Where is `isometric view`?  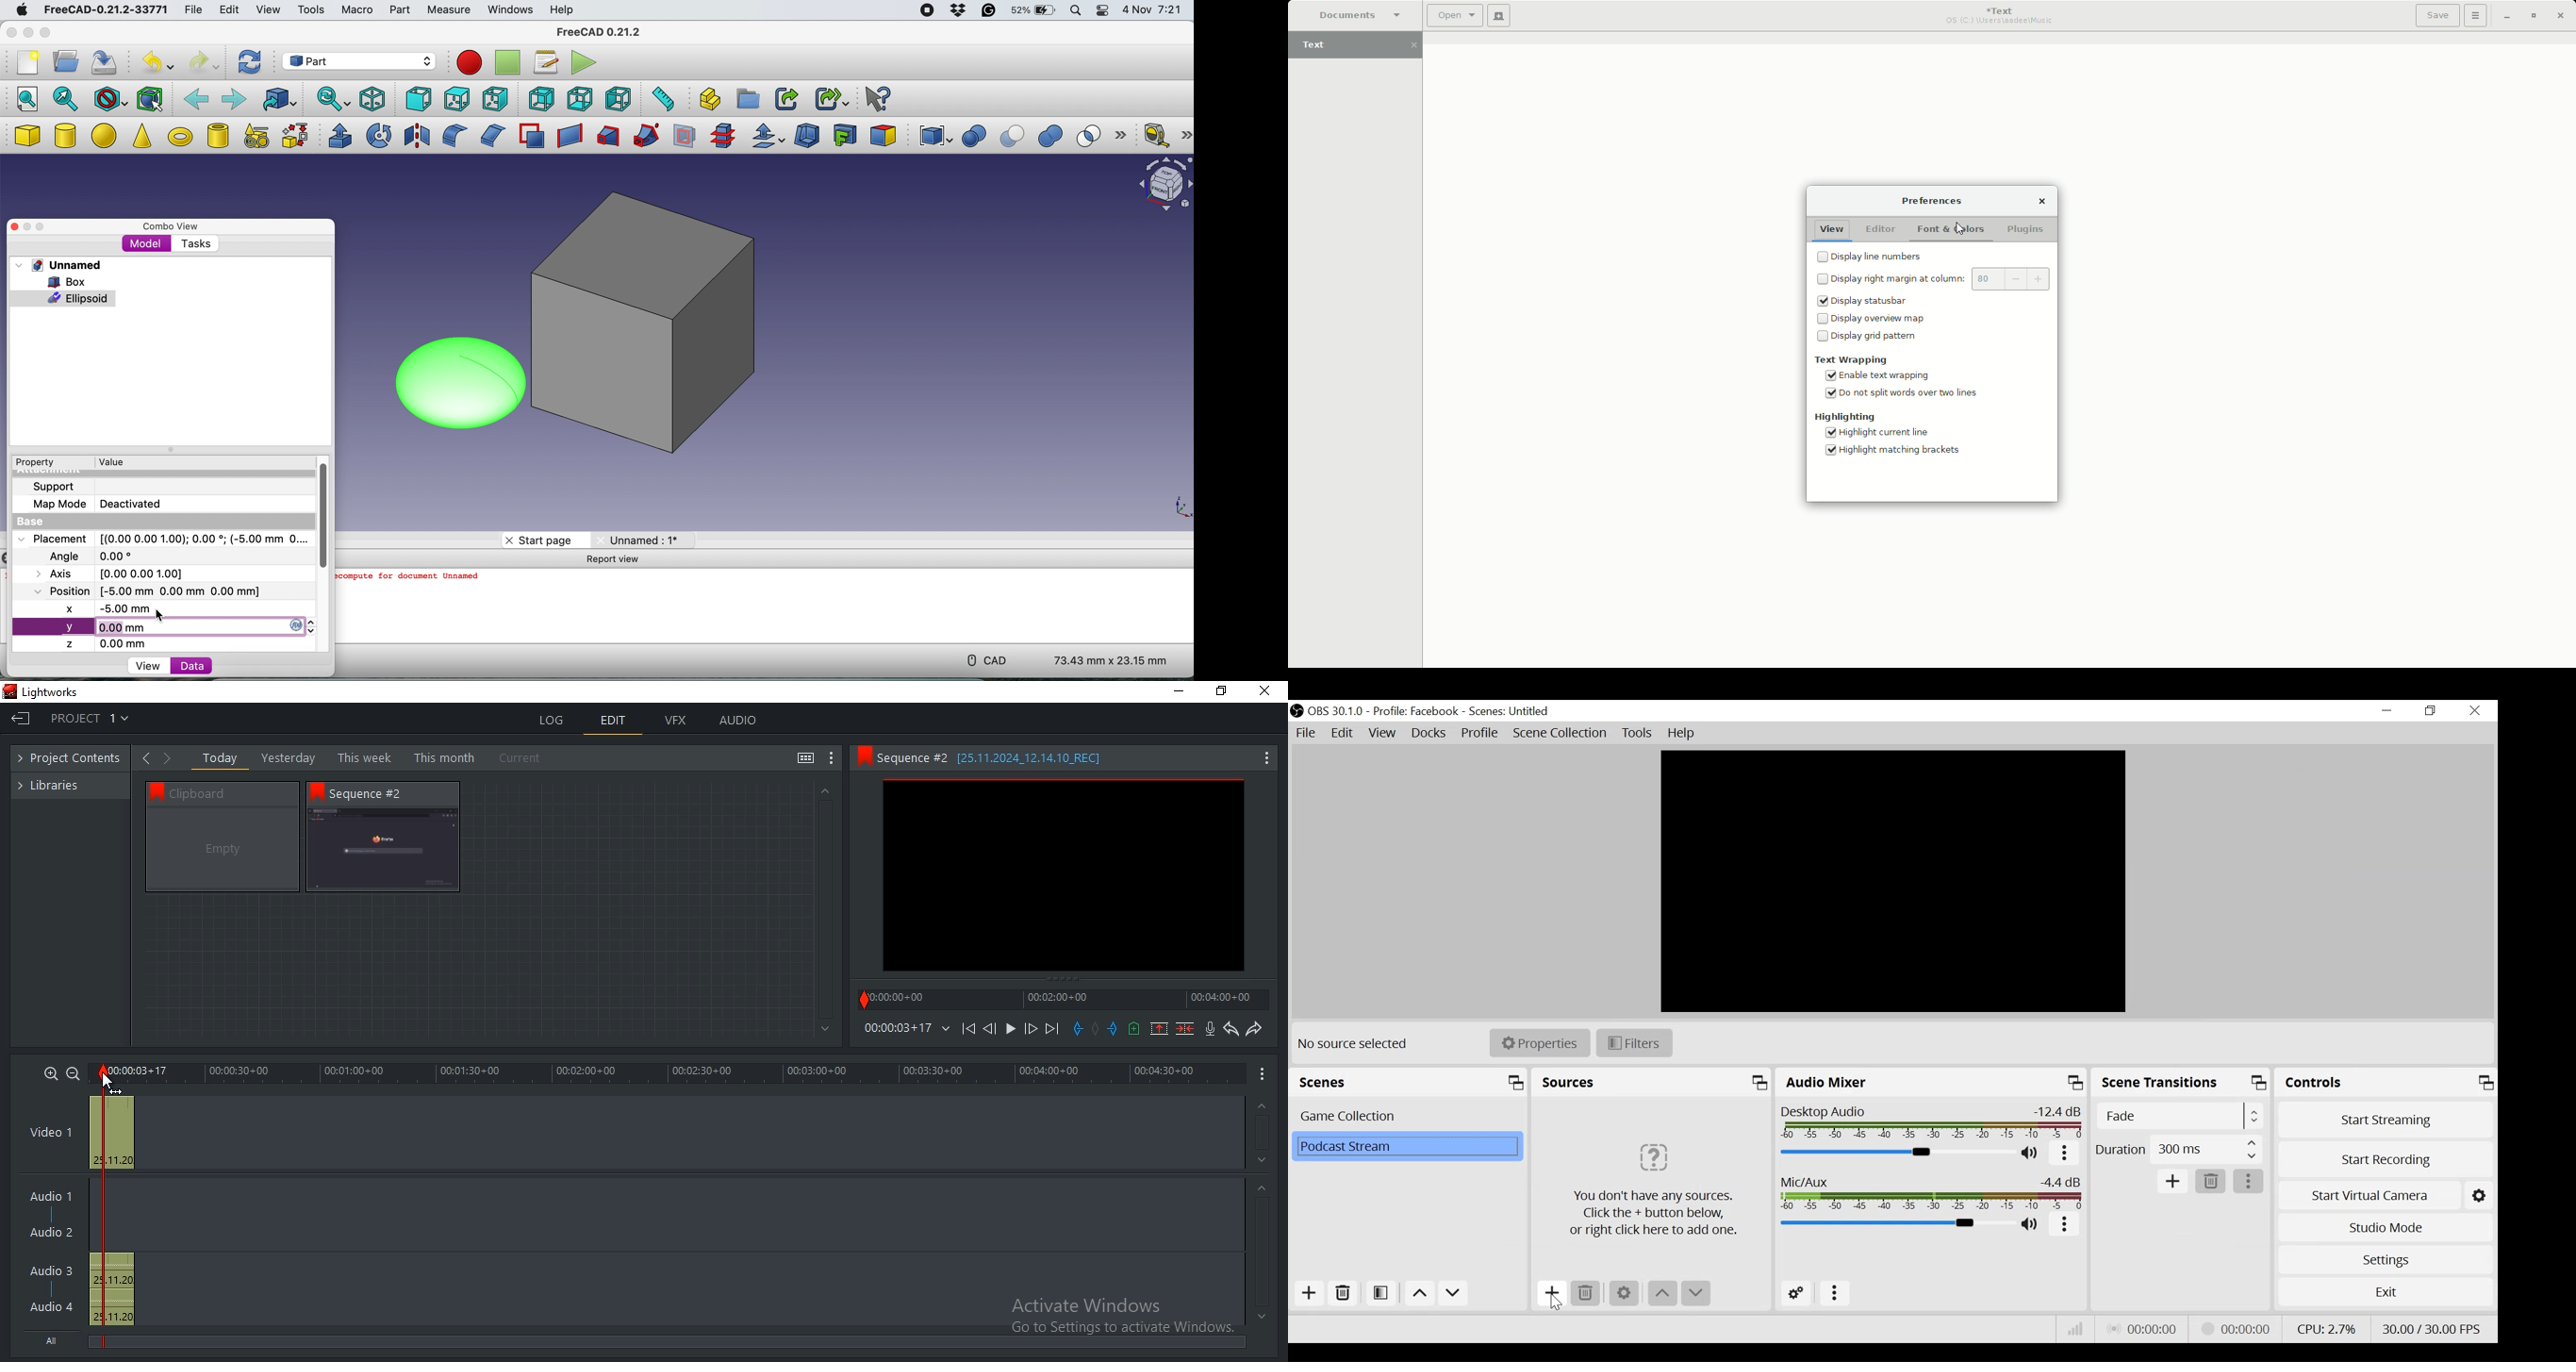 isometric view is located at coordinates (373, 99).